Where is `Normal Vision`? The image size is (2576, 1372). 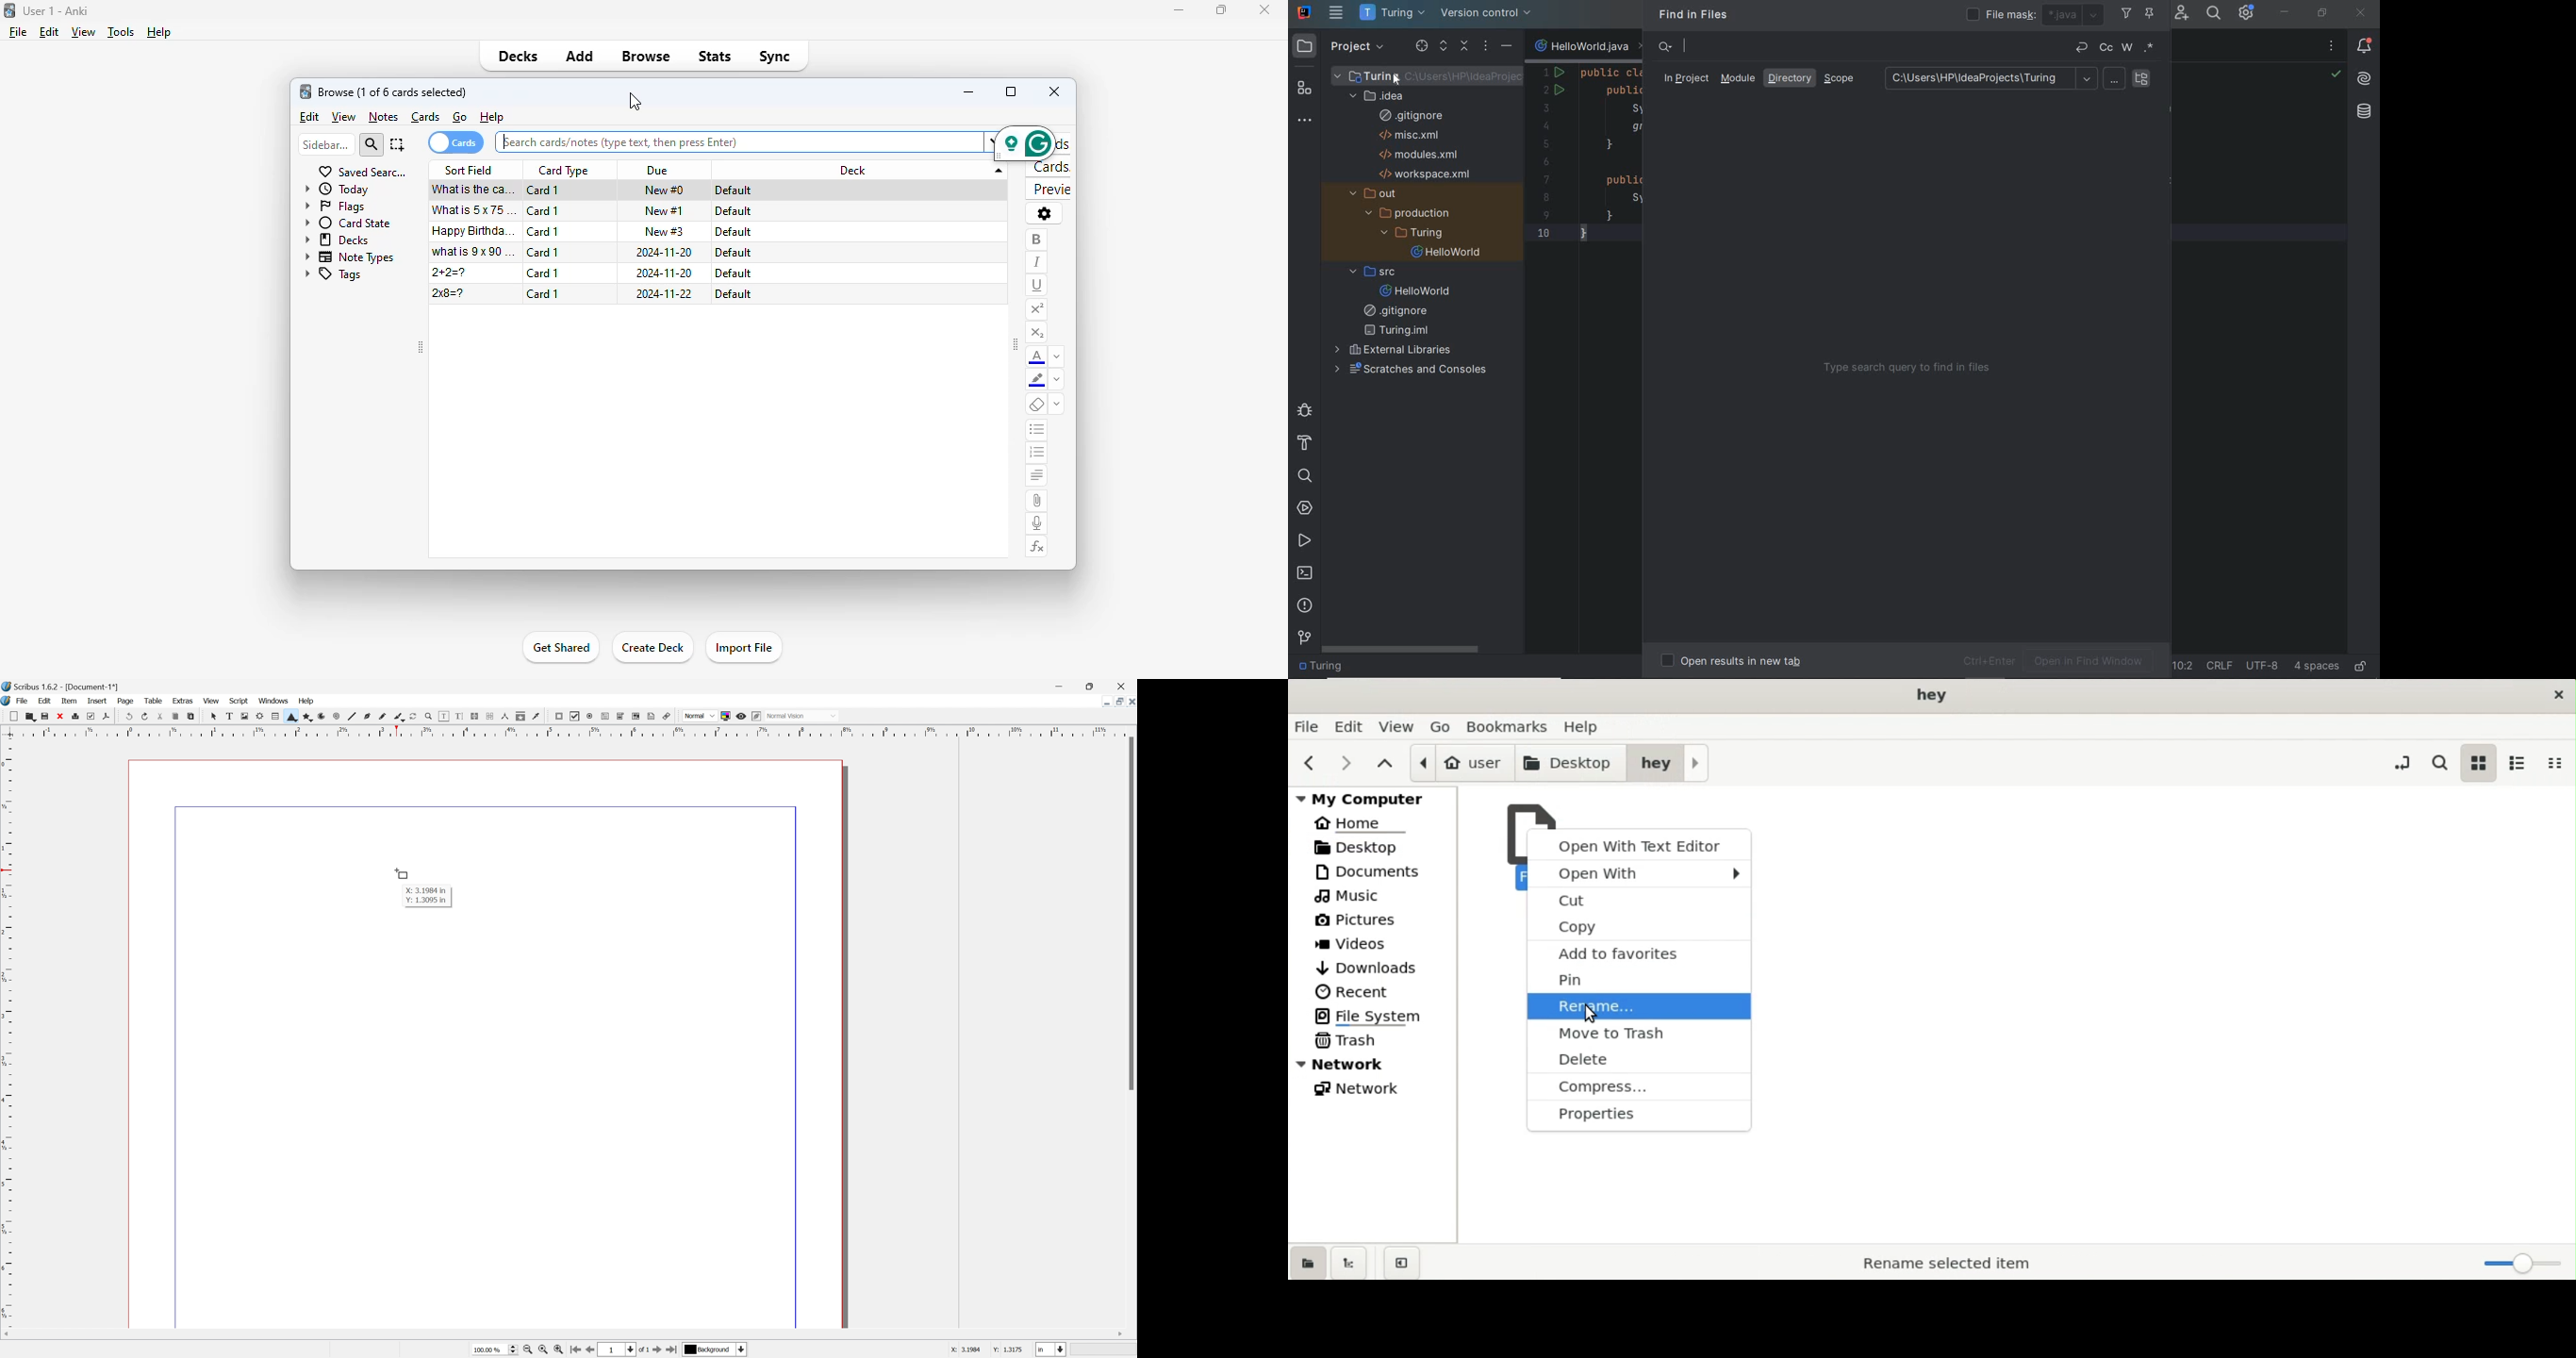
Normal Vision is located at coordinates (801, 715).